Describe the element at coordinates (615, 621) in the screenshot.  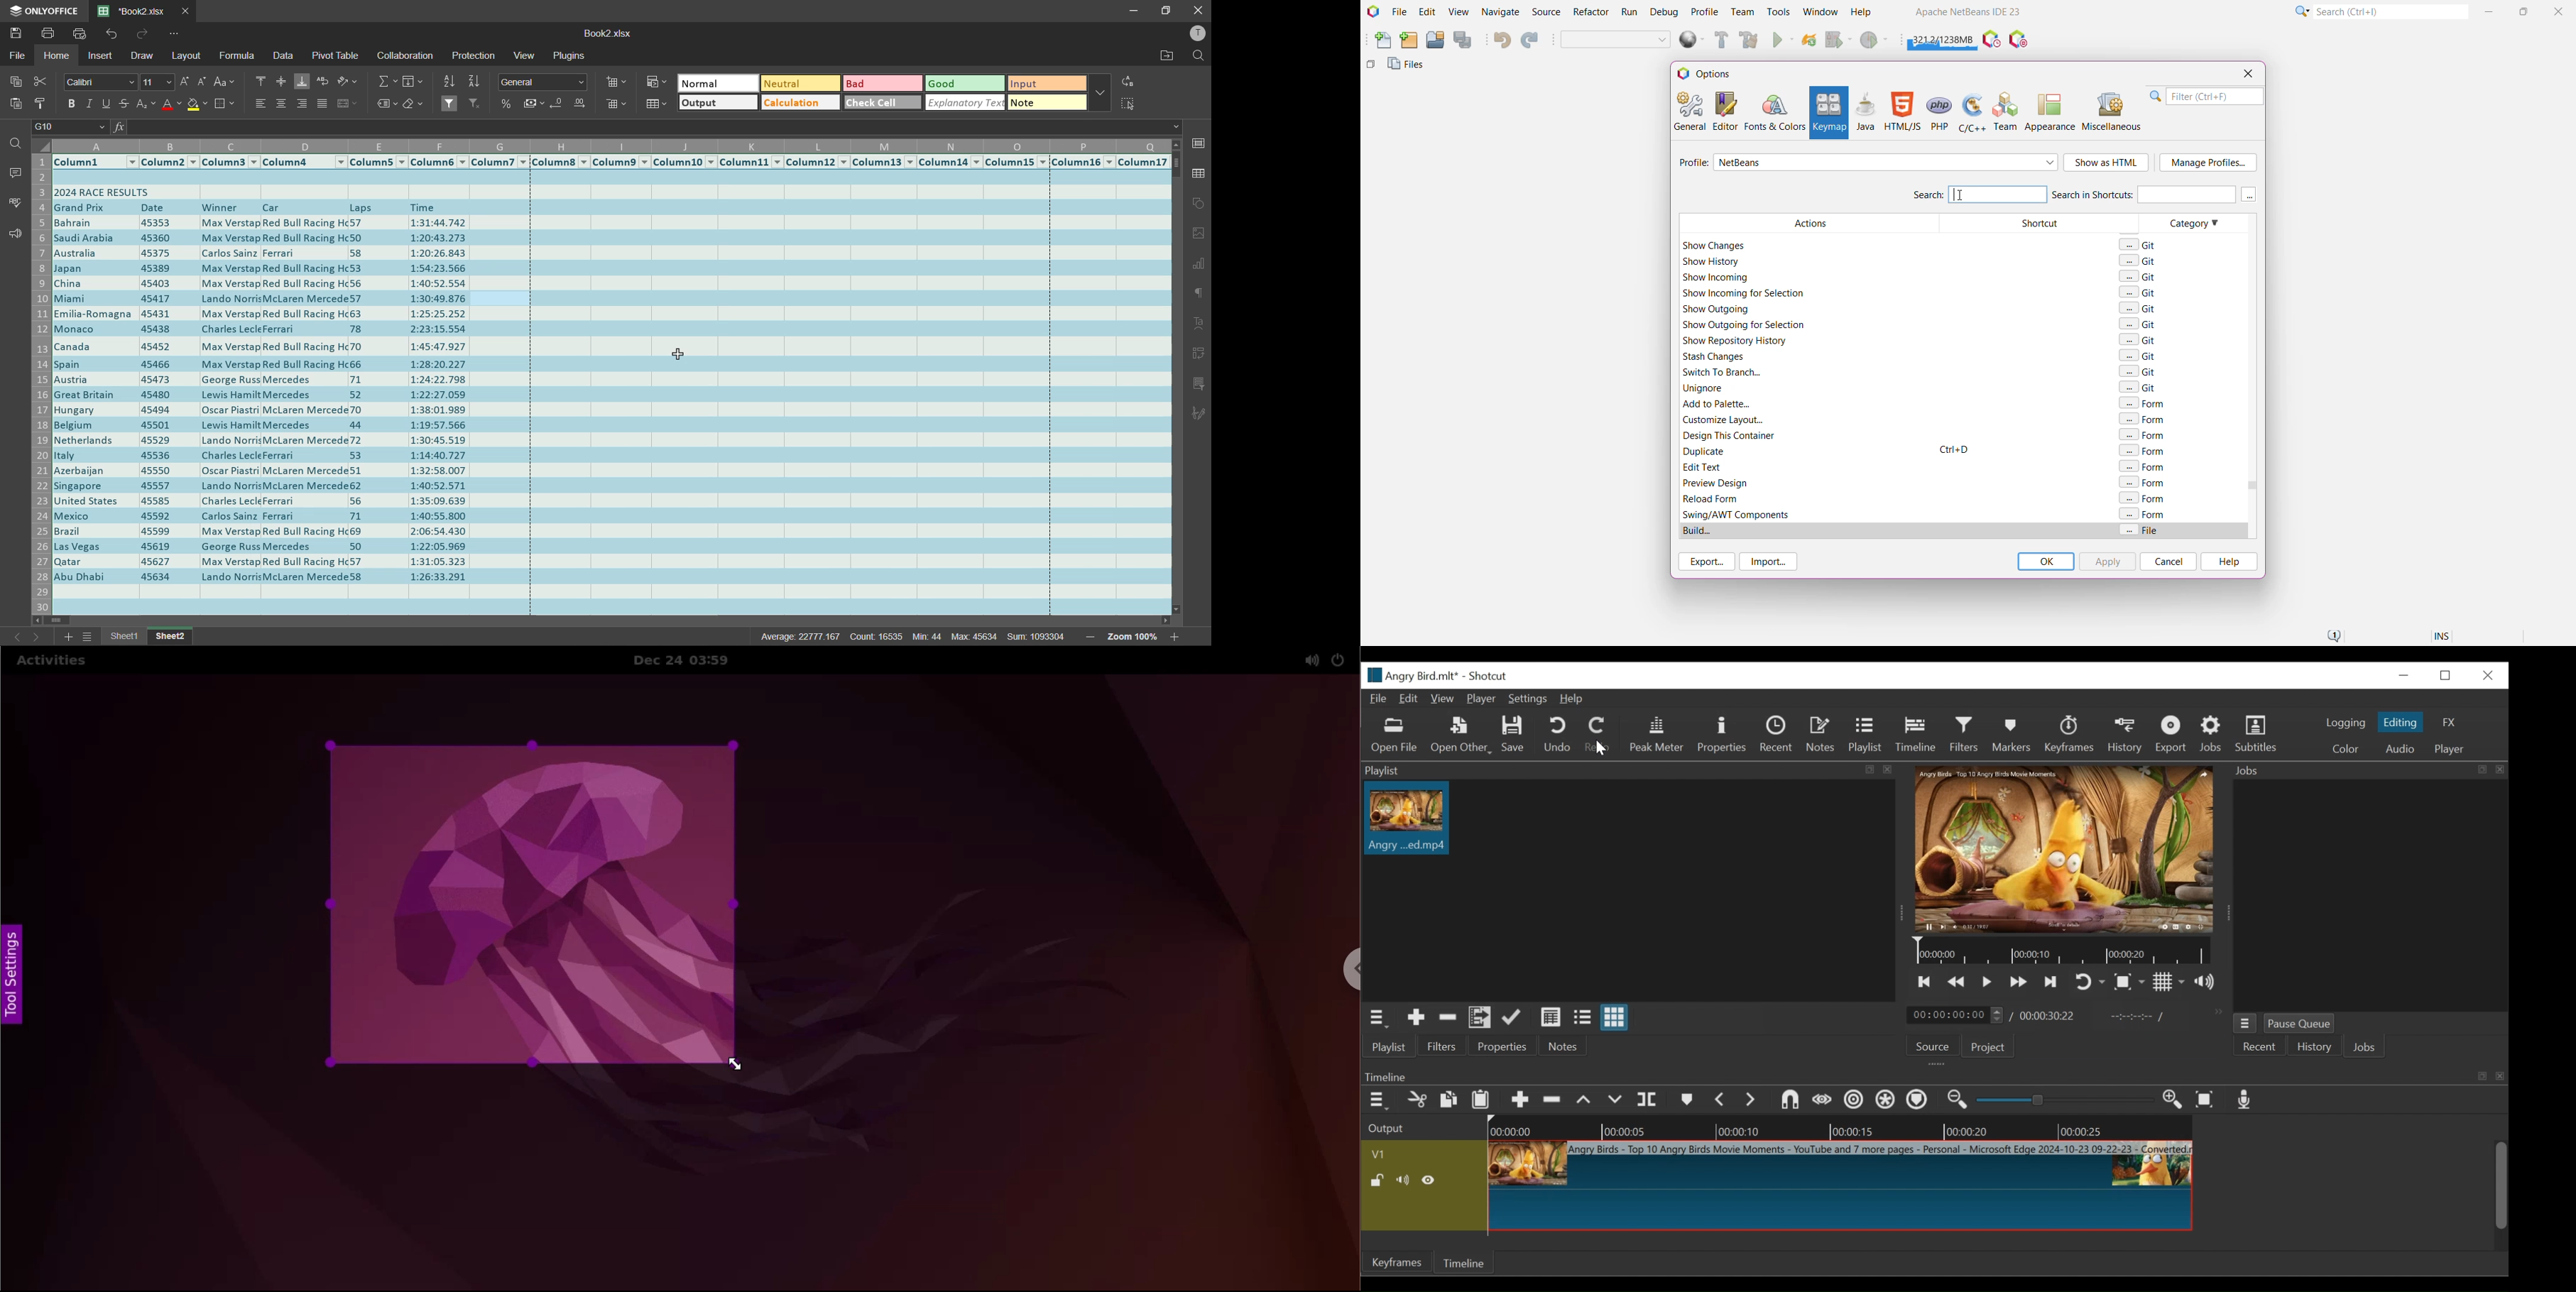
I see `scrollbar` at that location.